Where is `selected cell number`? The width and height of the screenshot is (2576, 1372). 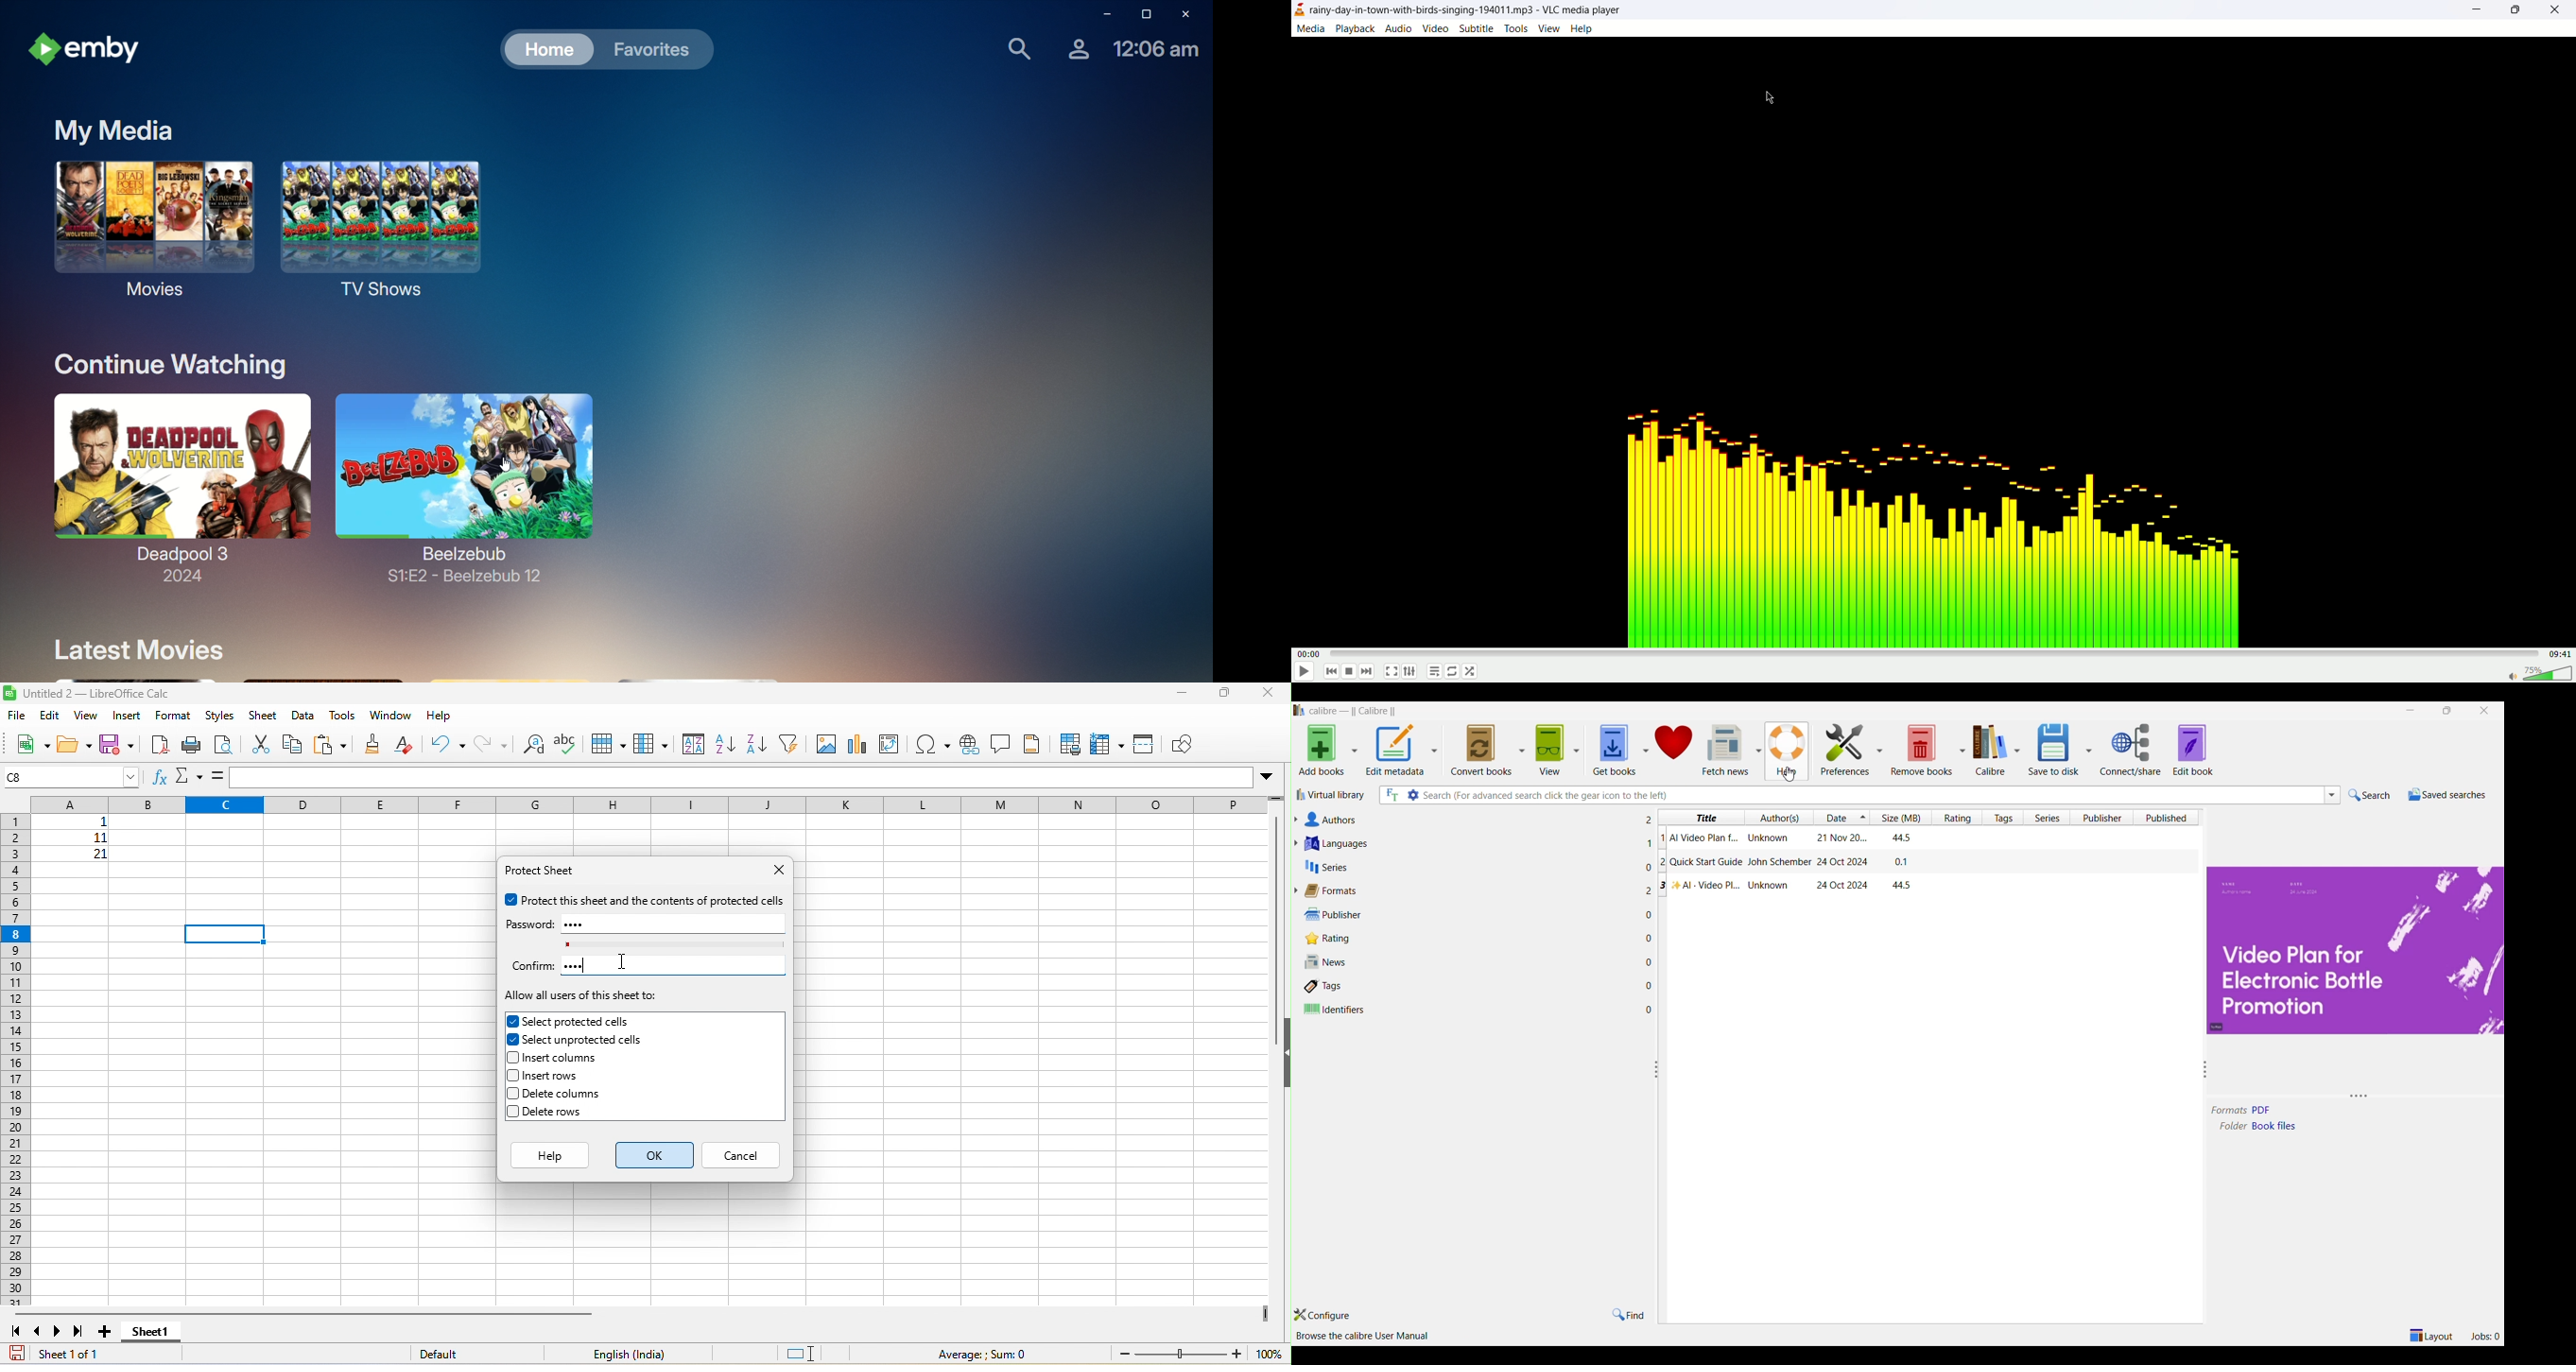 selected cell number is located at coordinates (73, 776).